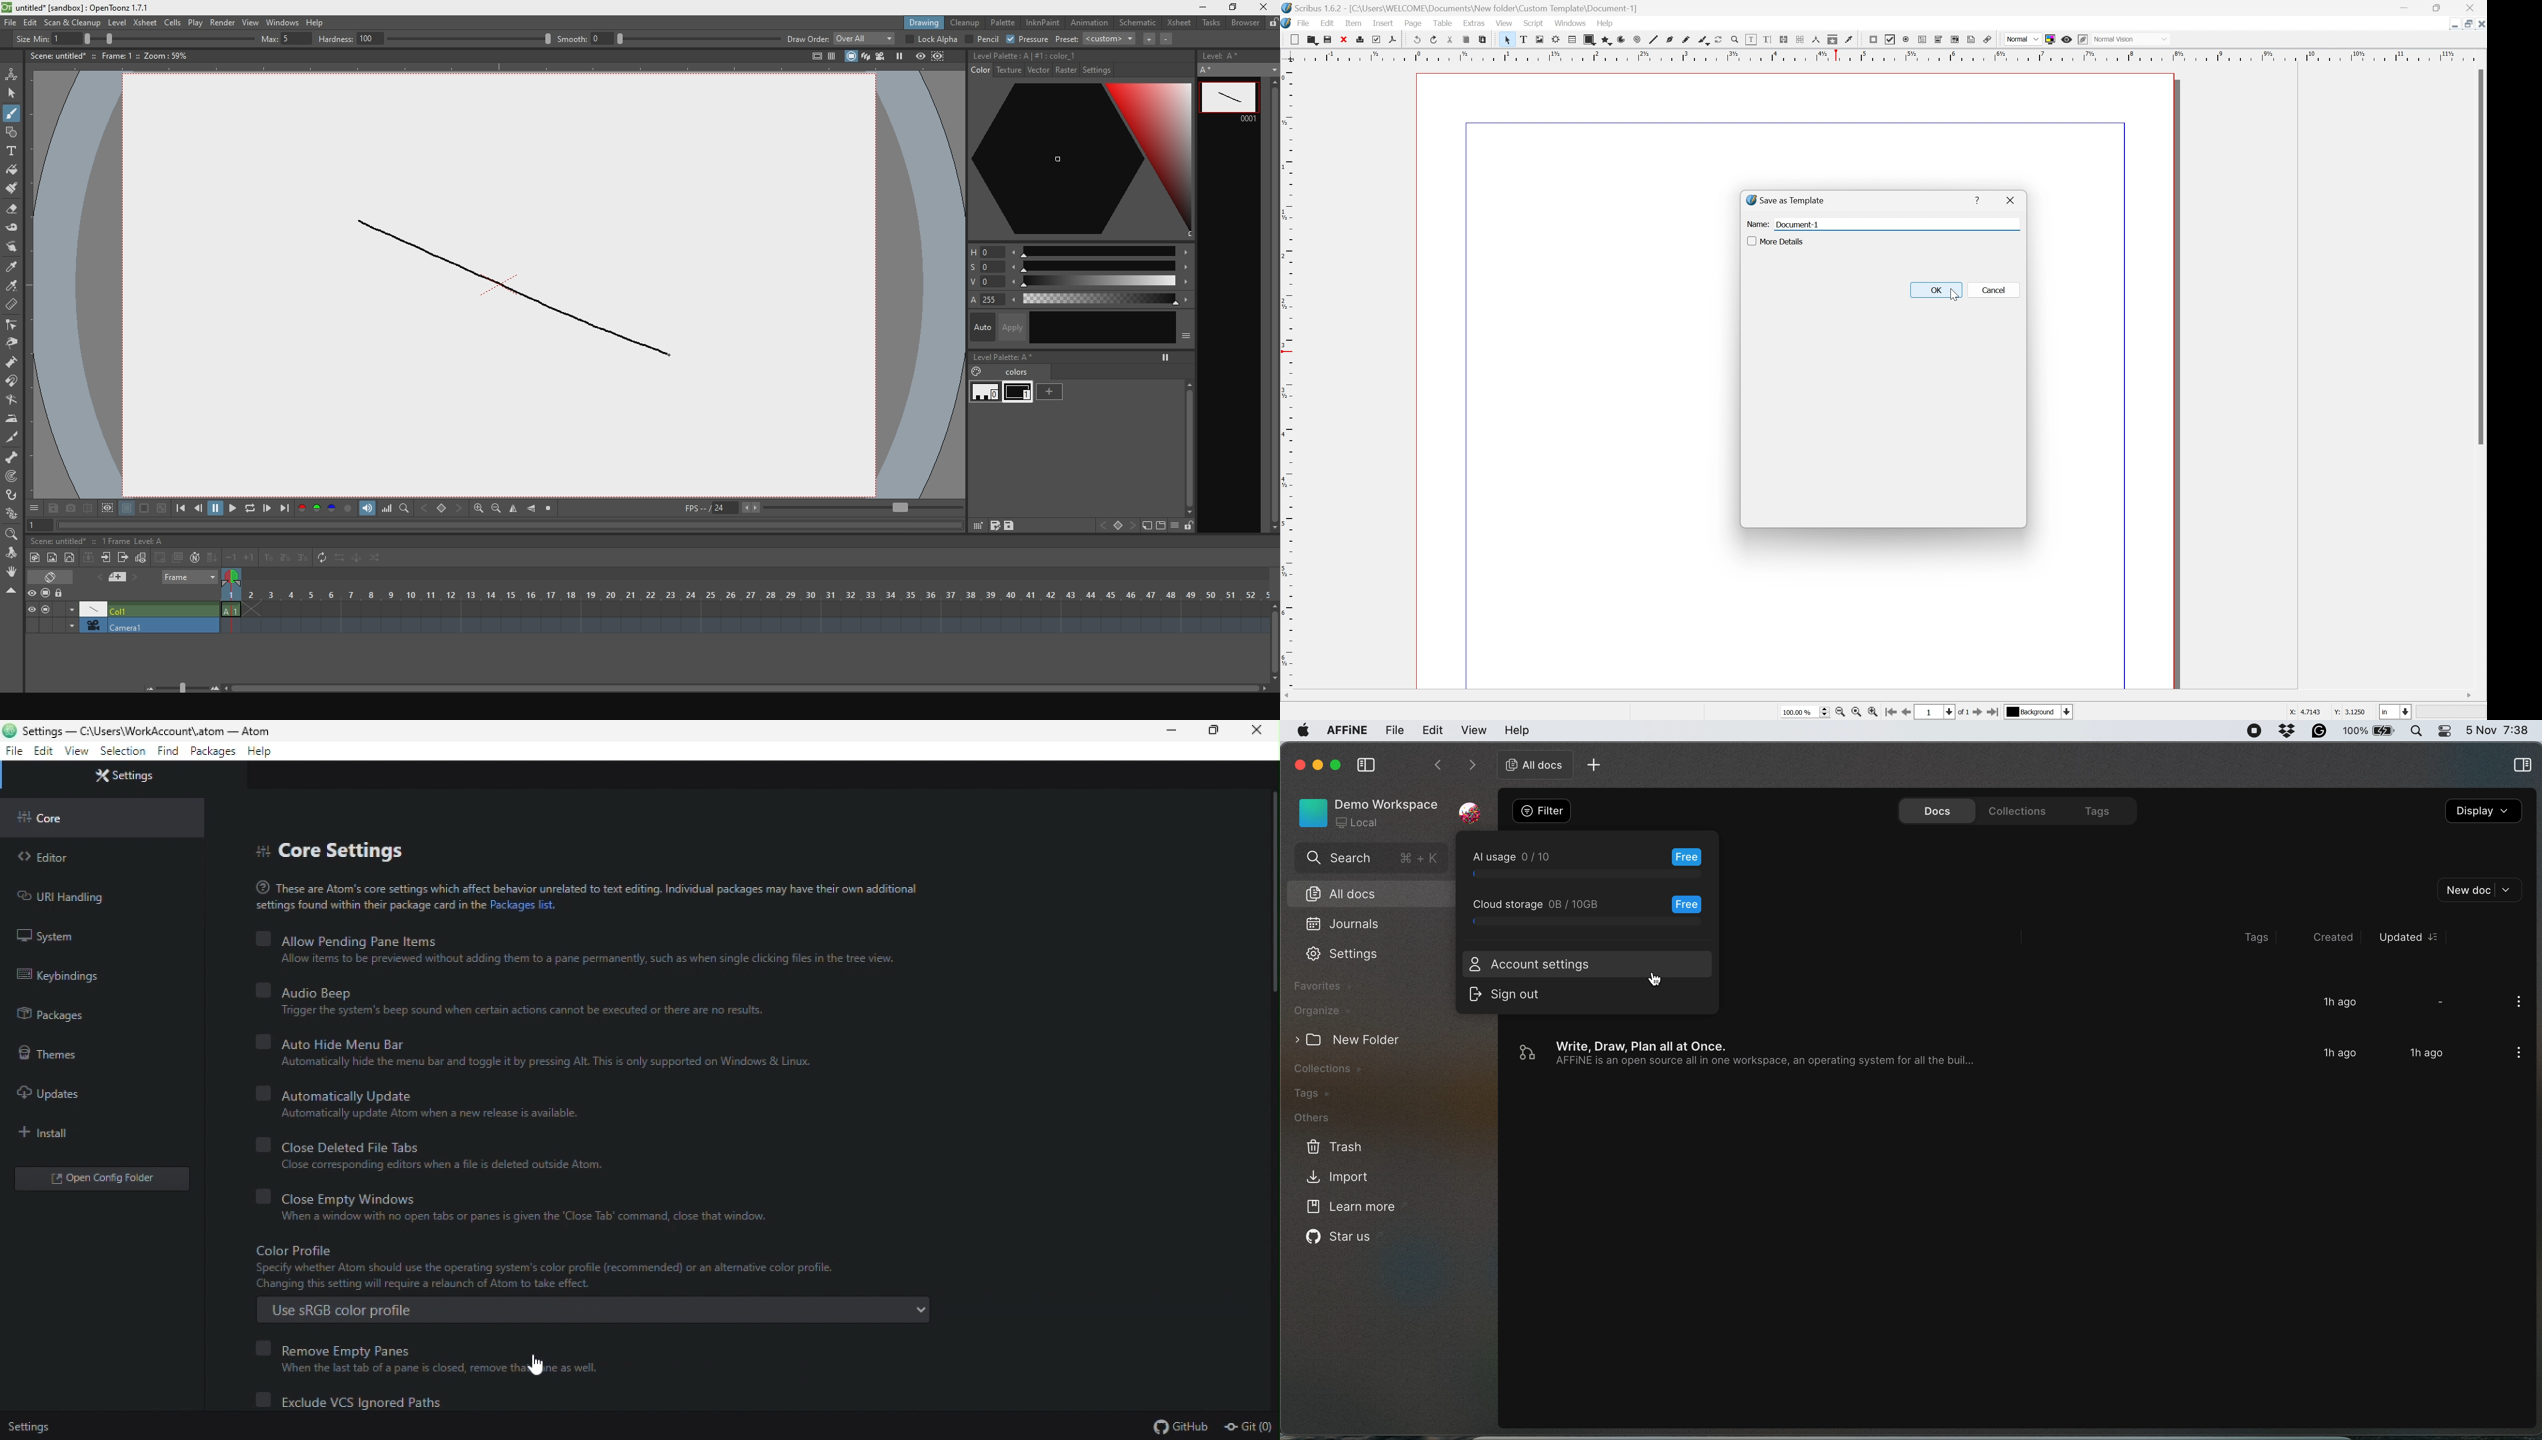  Describe the element at coordinates (1367, 812) in the screenshot. I see `workspace` at that location.